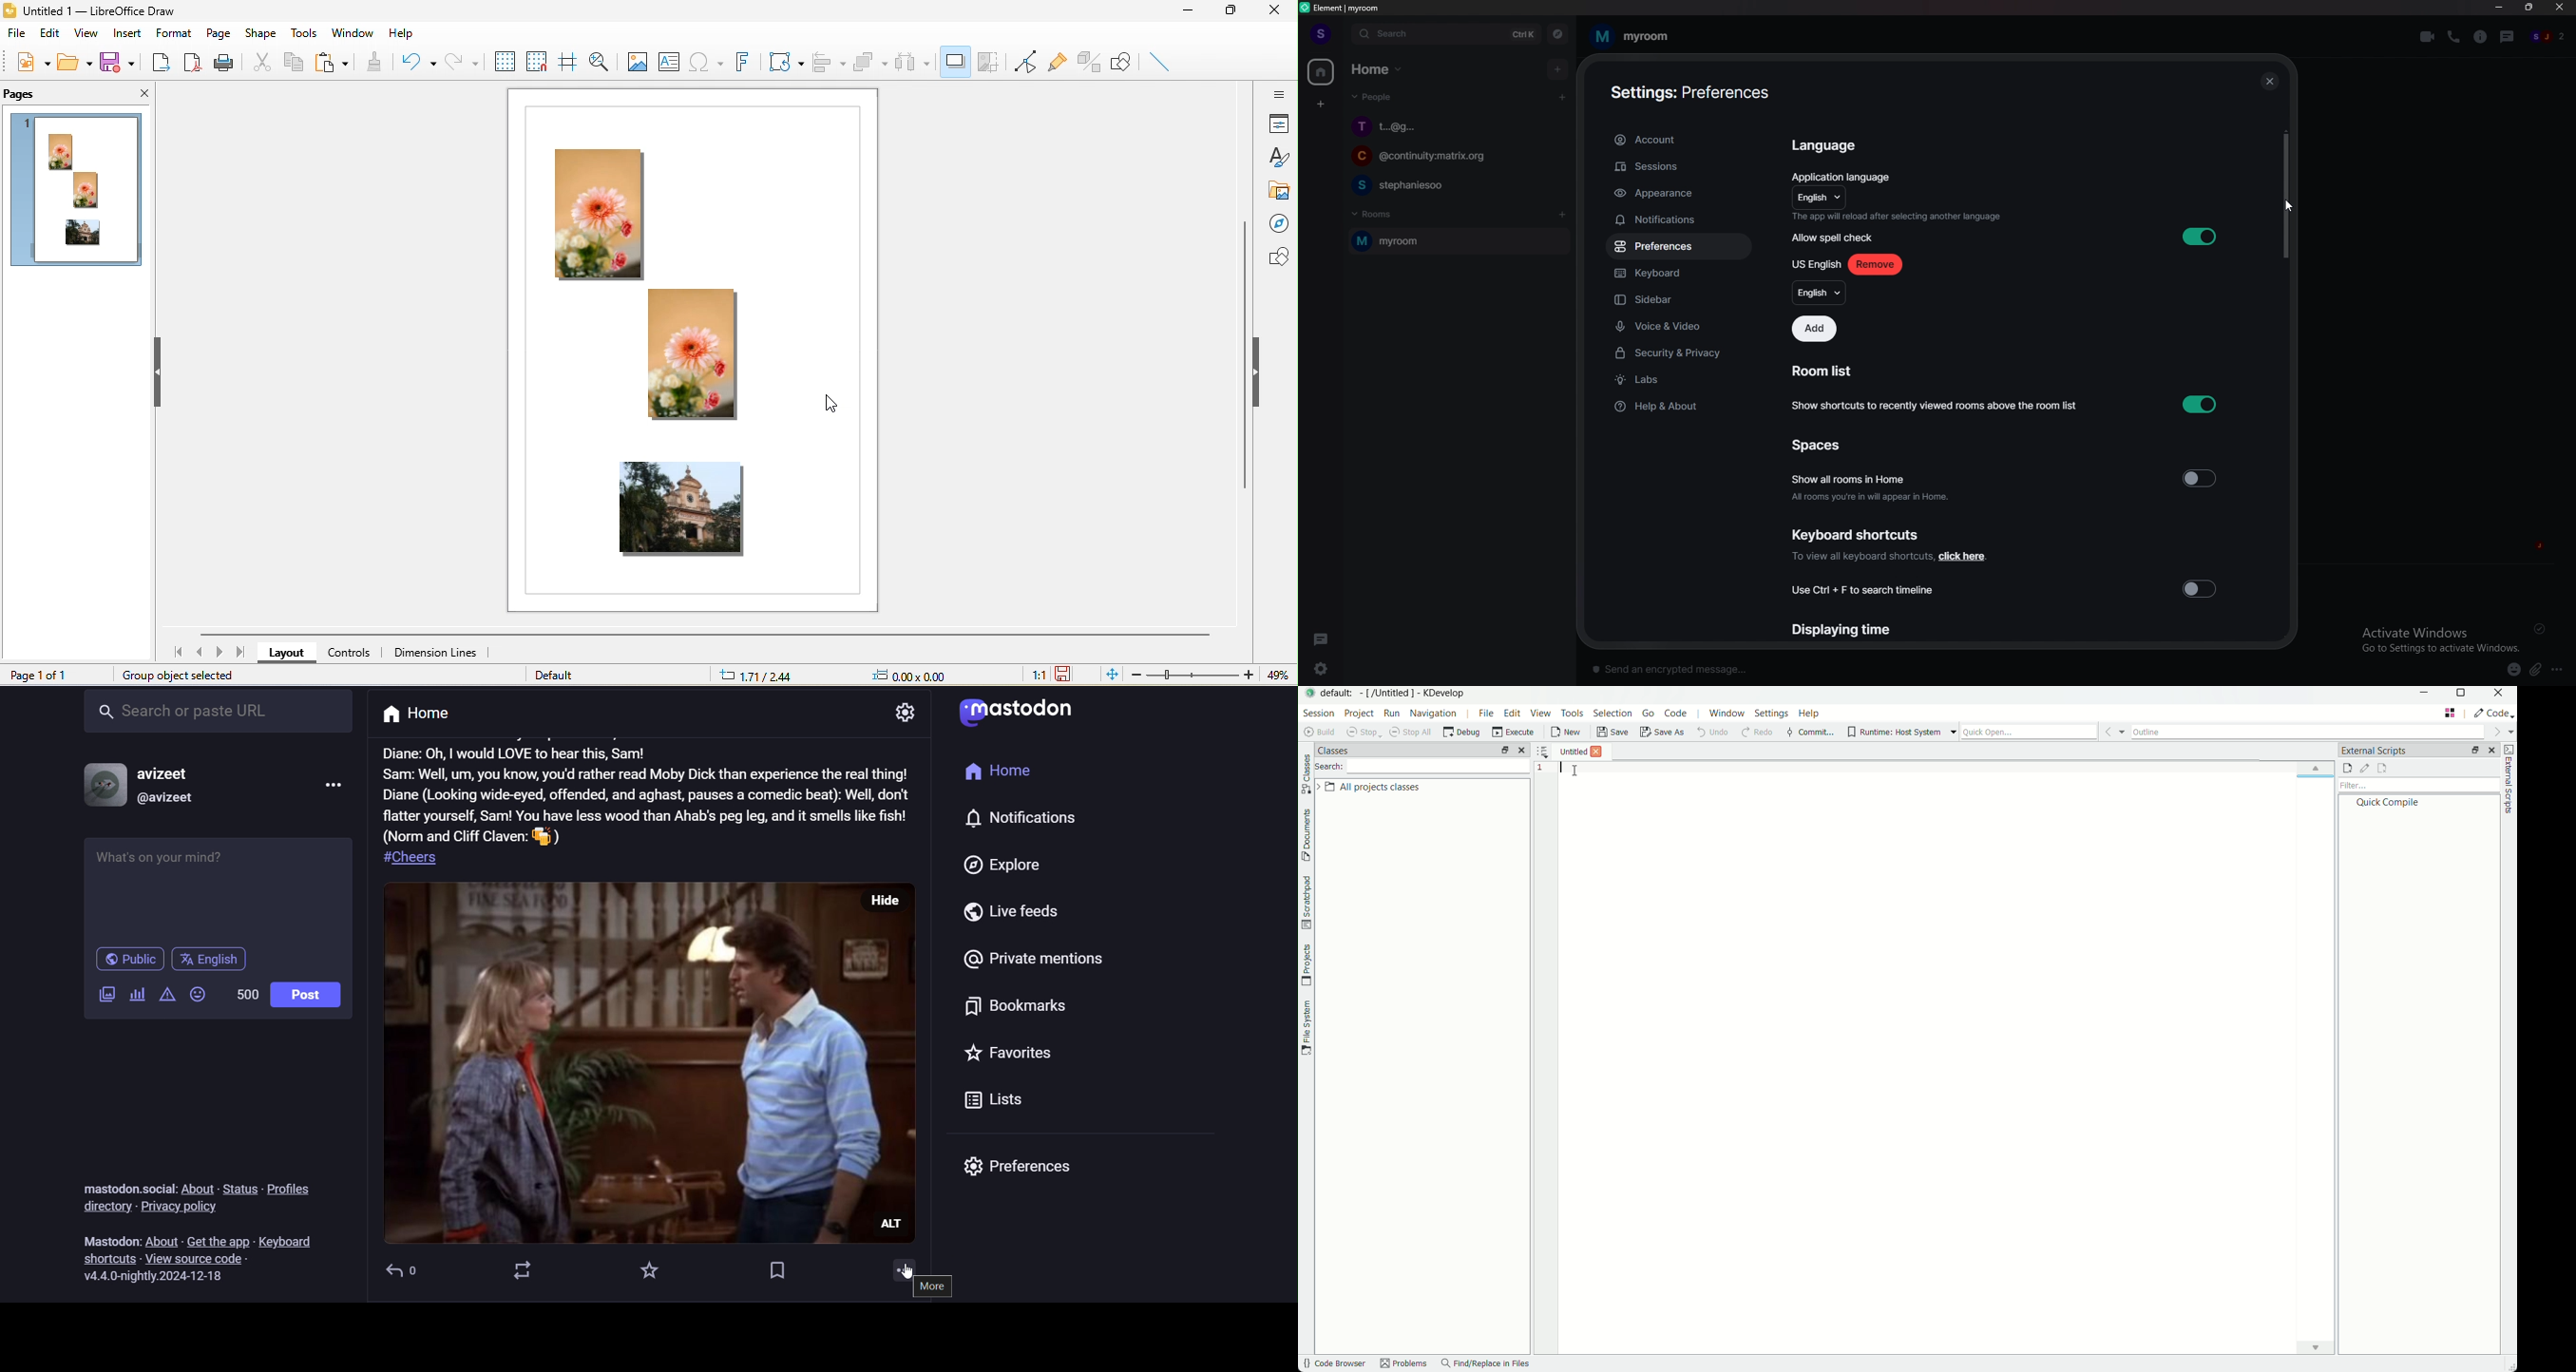 The image size is (2576, 1372). What do you see at coordinates (1678, 406) in the screenshot?
I see `help` at bounding box center [1678, 406].